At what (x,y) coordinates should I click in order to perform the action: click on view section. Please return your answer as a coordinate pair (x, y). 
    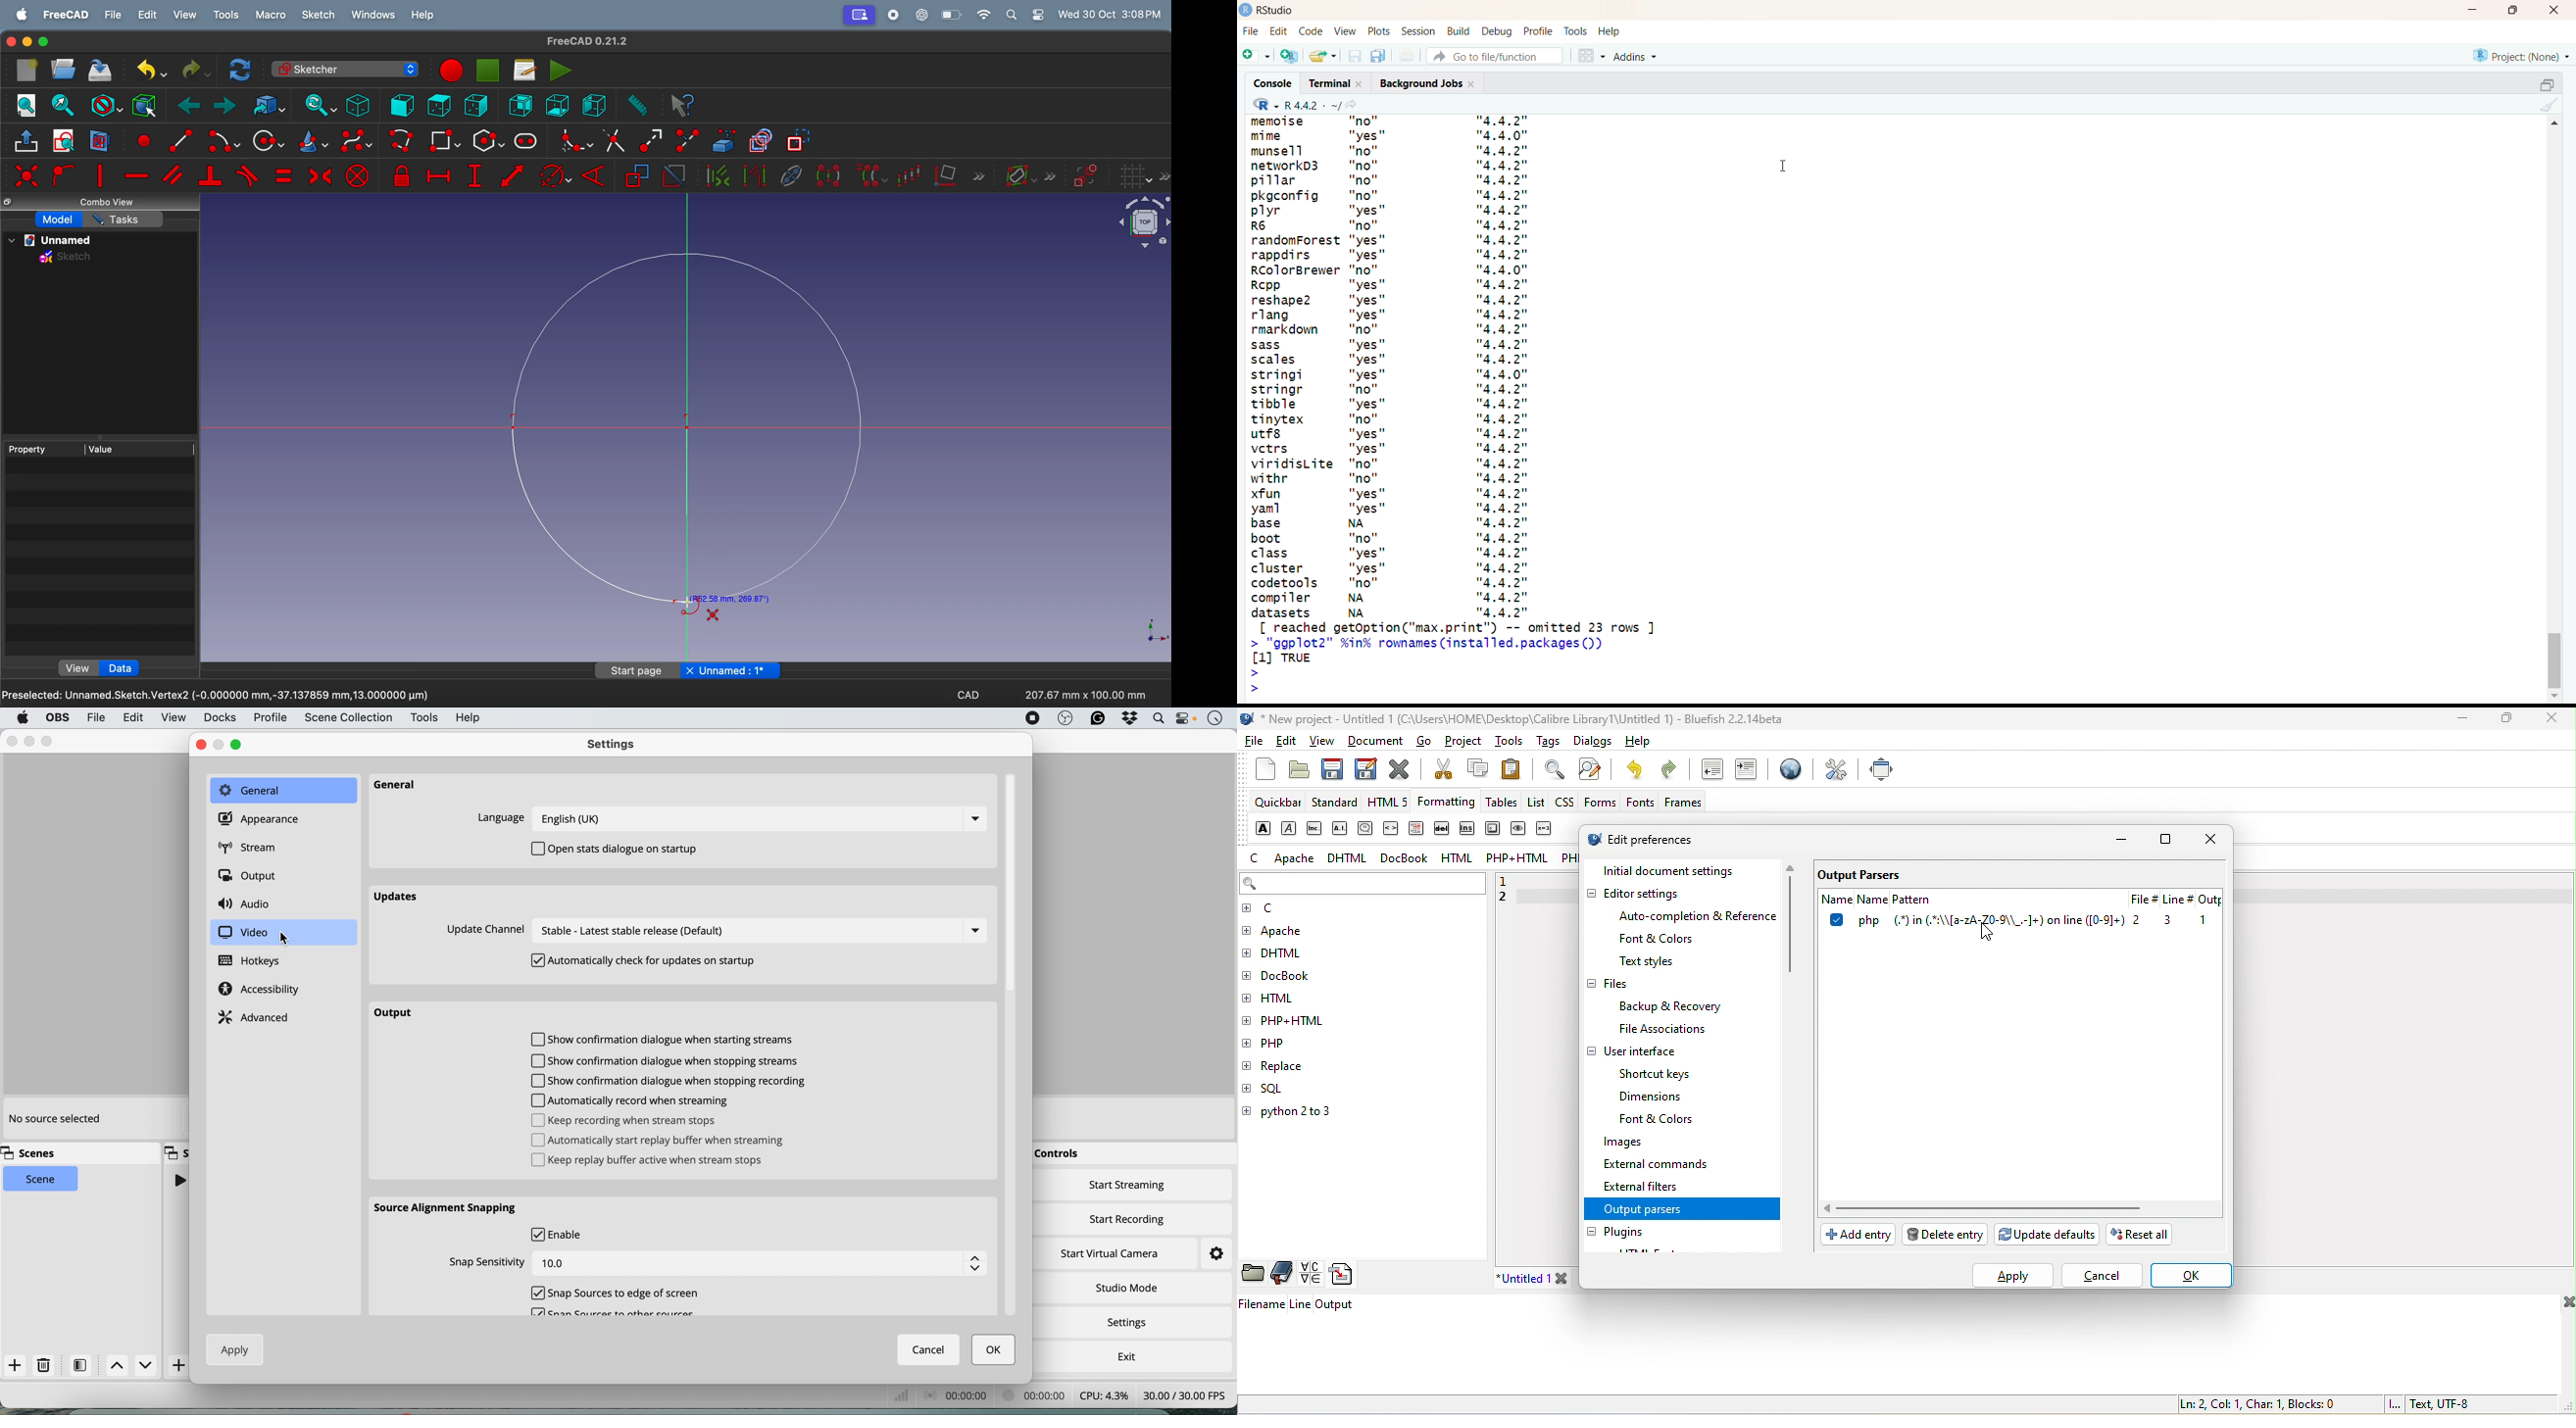
    Looking at the image, I should click on (100, 141).